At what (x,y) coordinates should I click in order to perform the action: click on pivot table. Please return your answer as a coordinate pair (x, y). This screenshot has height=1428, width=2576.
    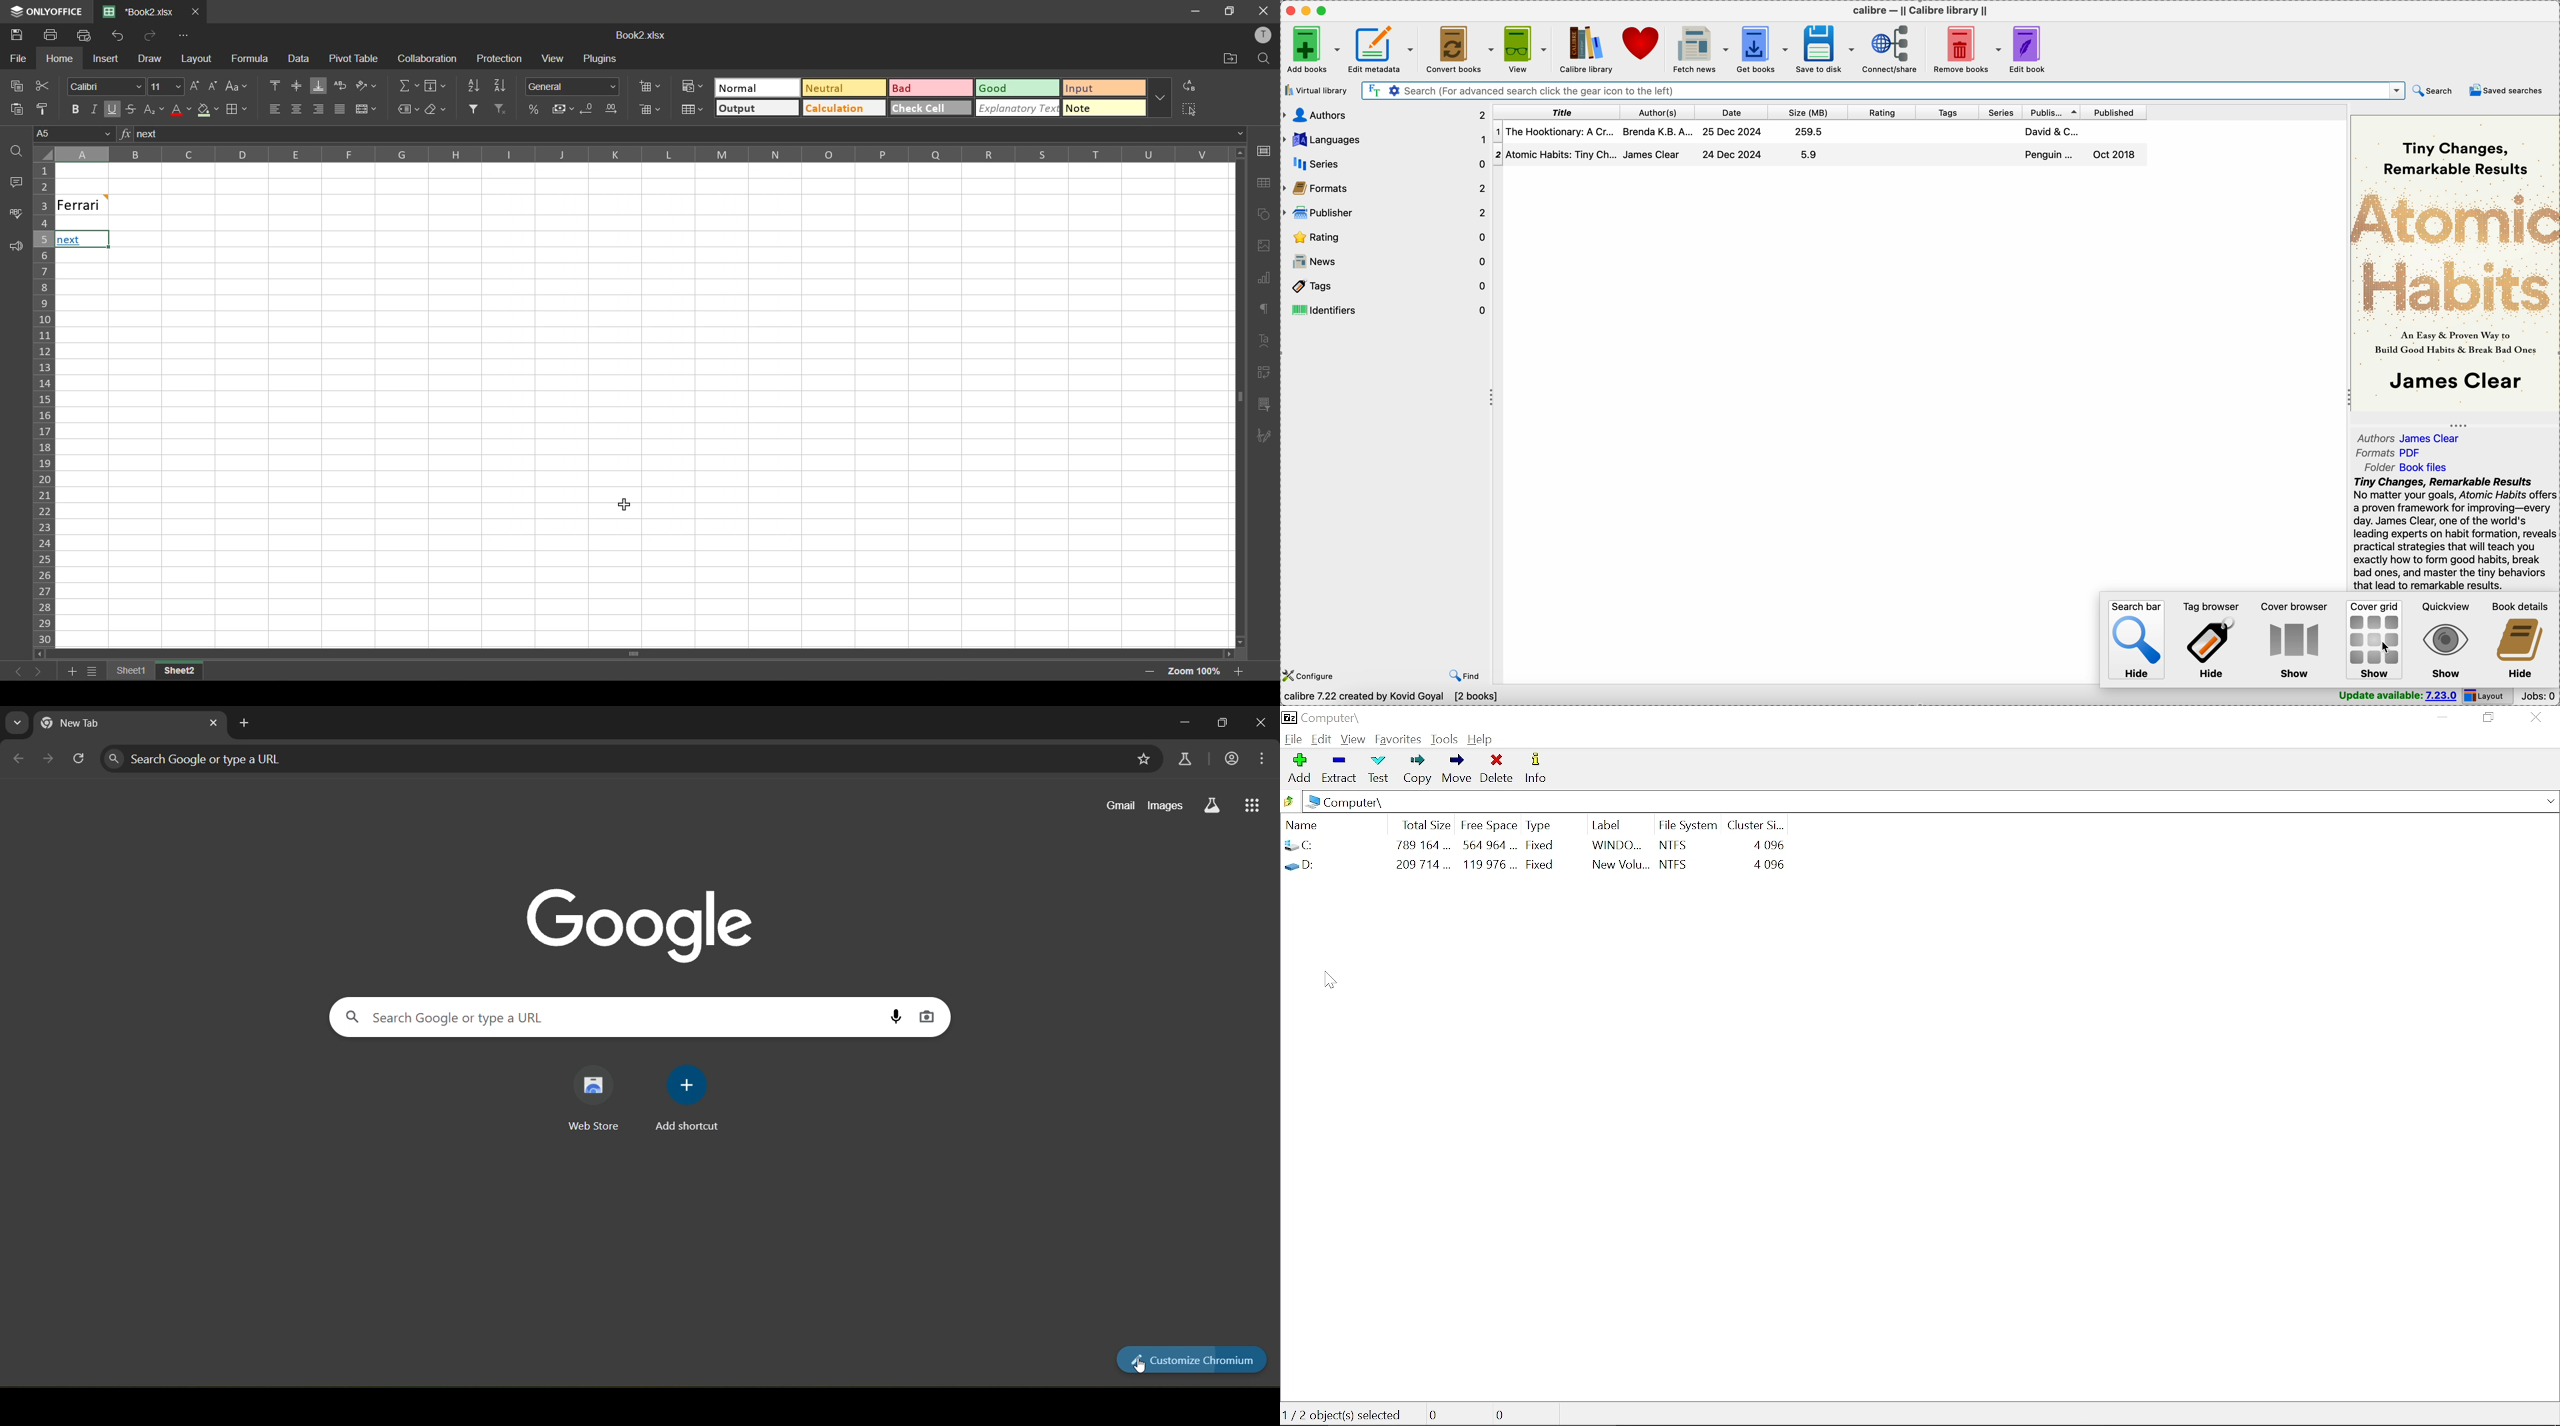
    Looking at the image, I should click on (1264, 373).